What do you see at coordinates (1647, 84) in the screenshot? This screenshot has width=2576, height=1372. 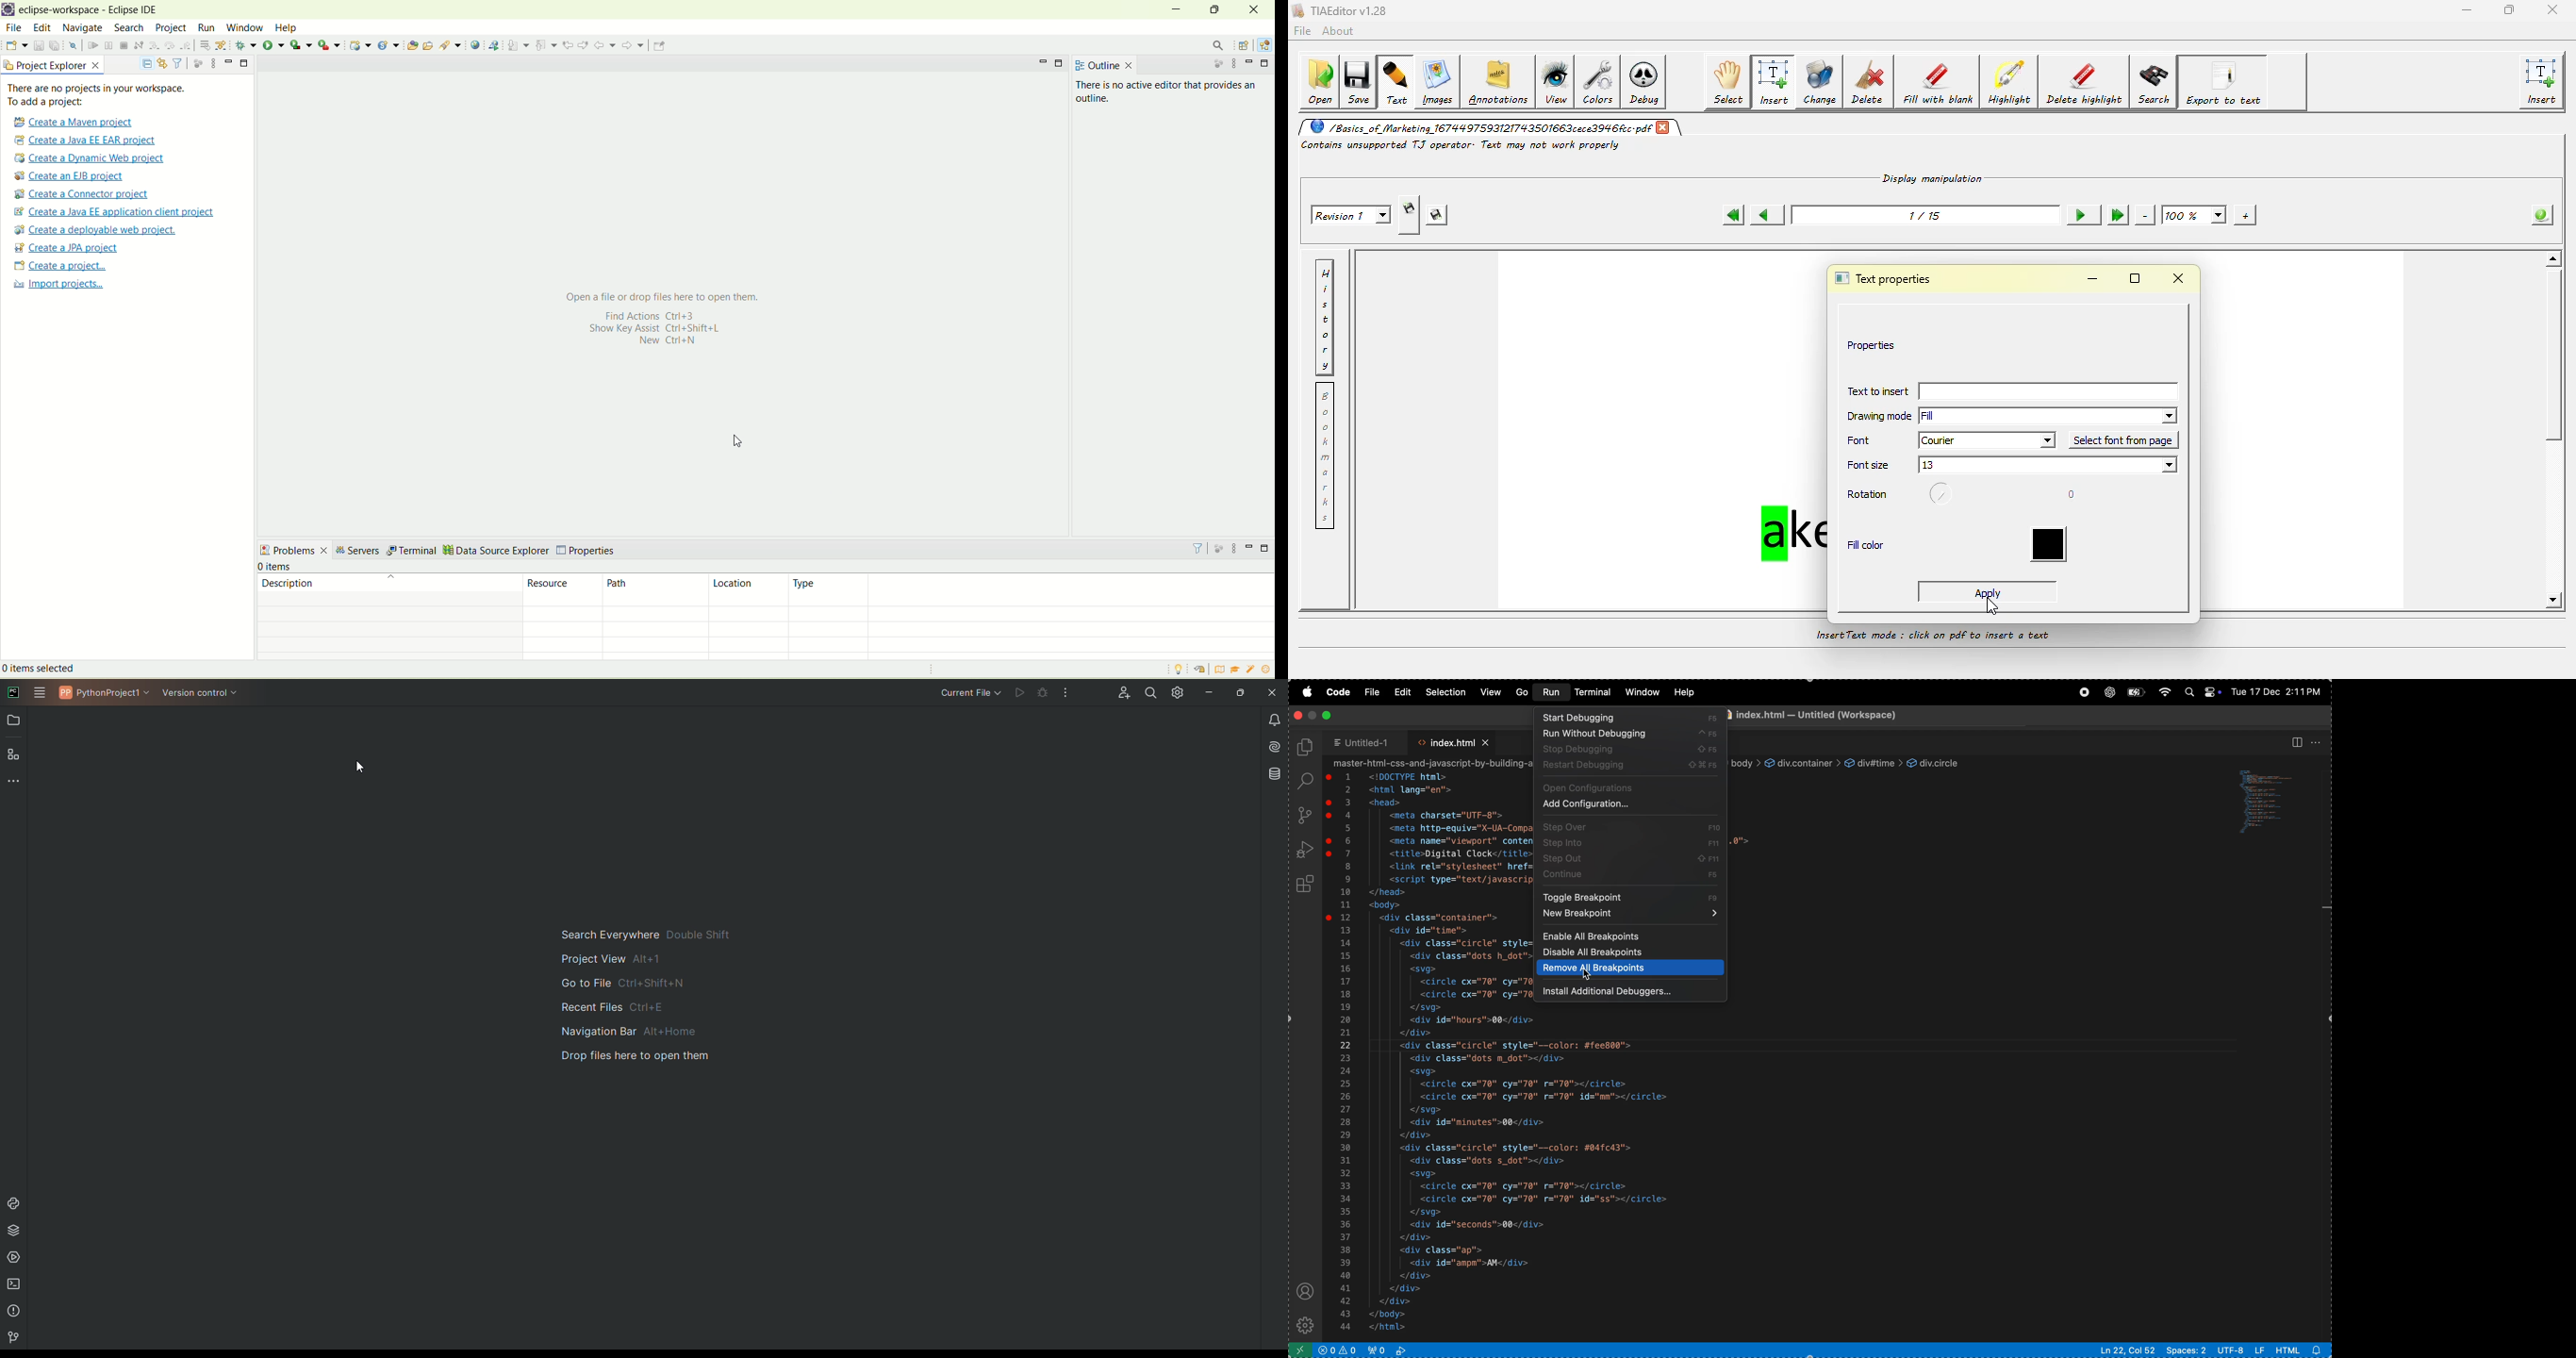 I see `debug` at bounding box center [1647, 84].